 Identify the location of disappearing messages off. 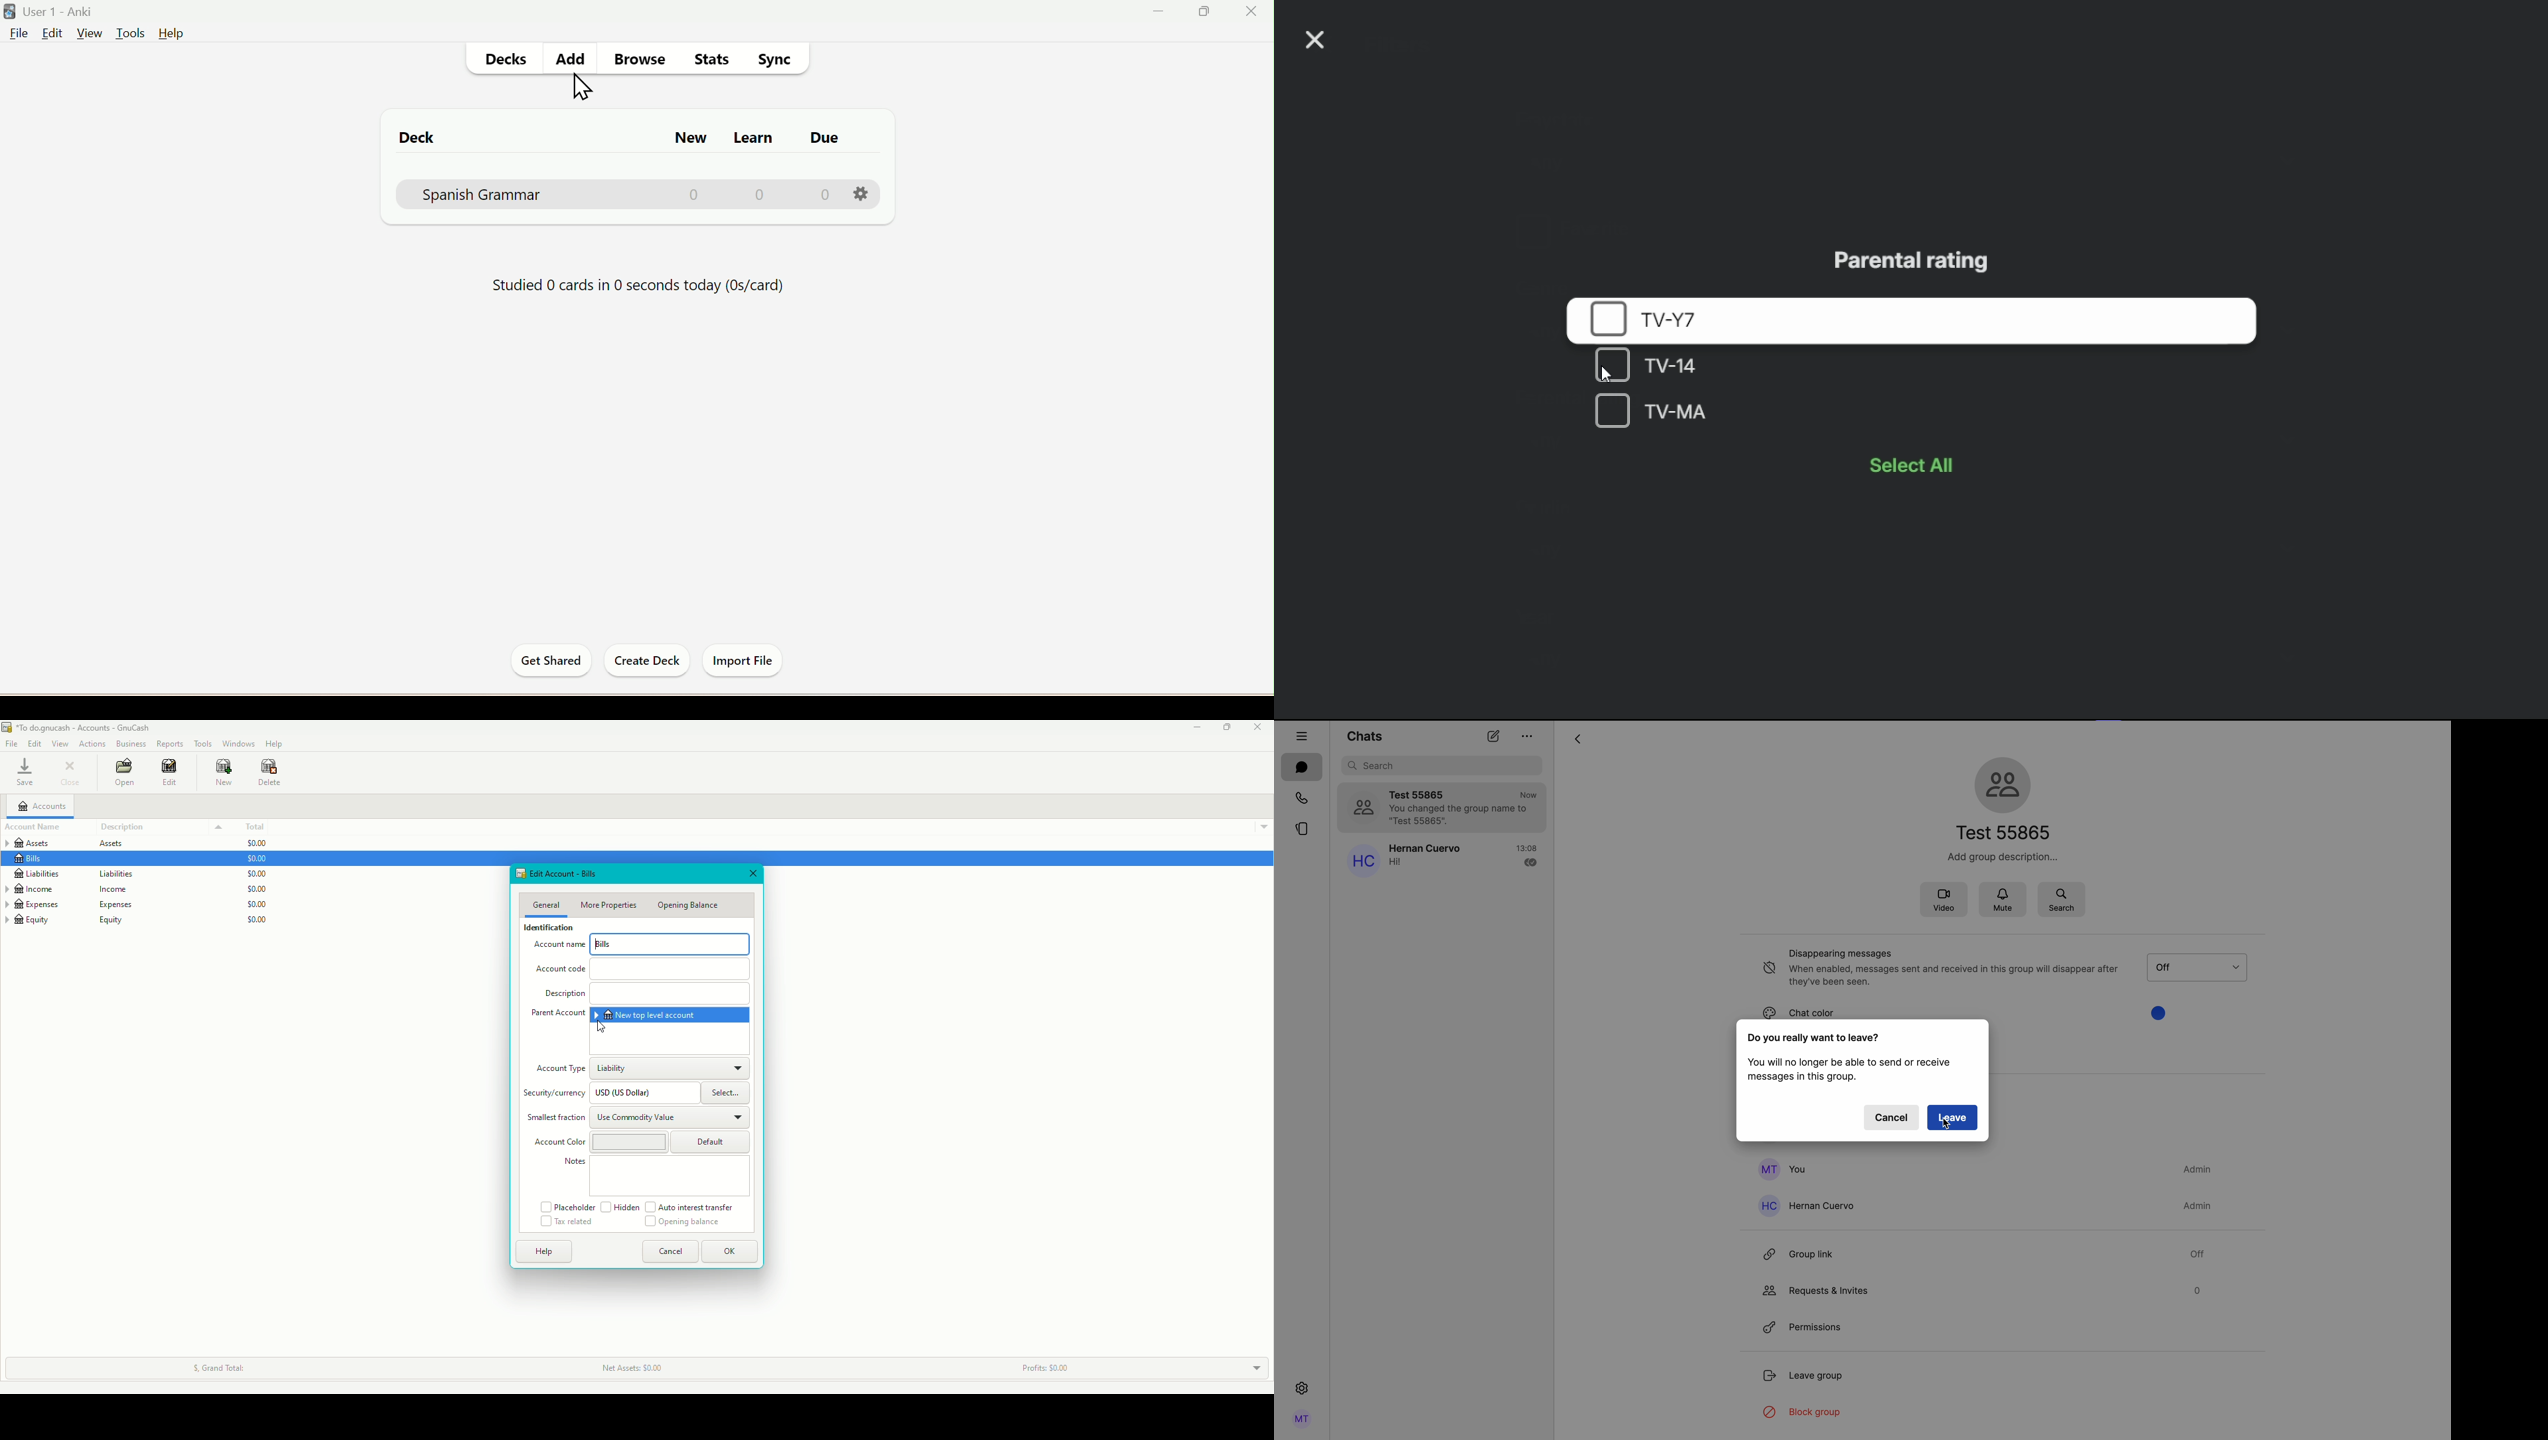
(1940, 969).